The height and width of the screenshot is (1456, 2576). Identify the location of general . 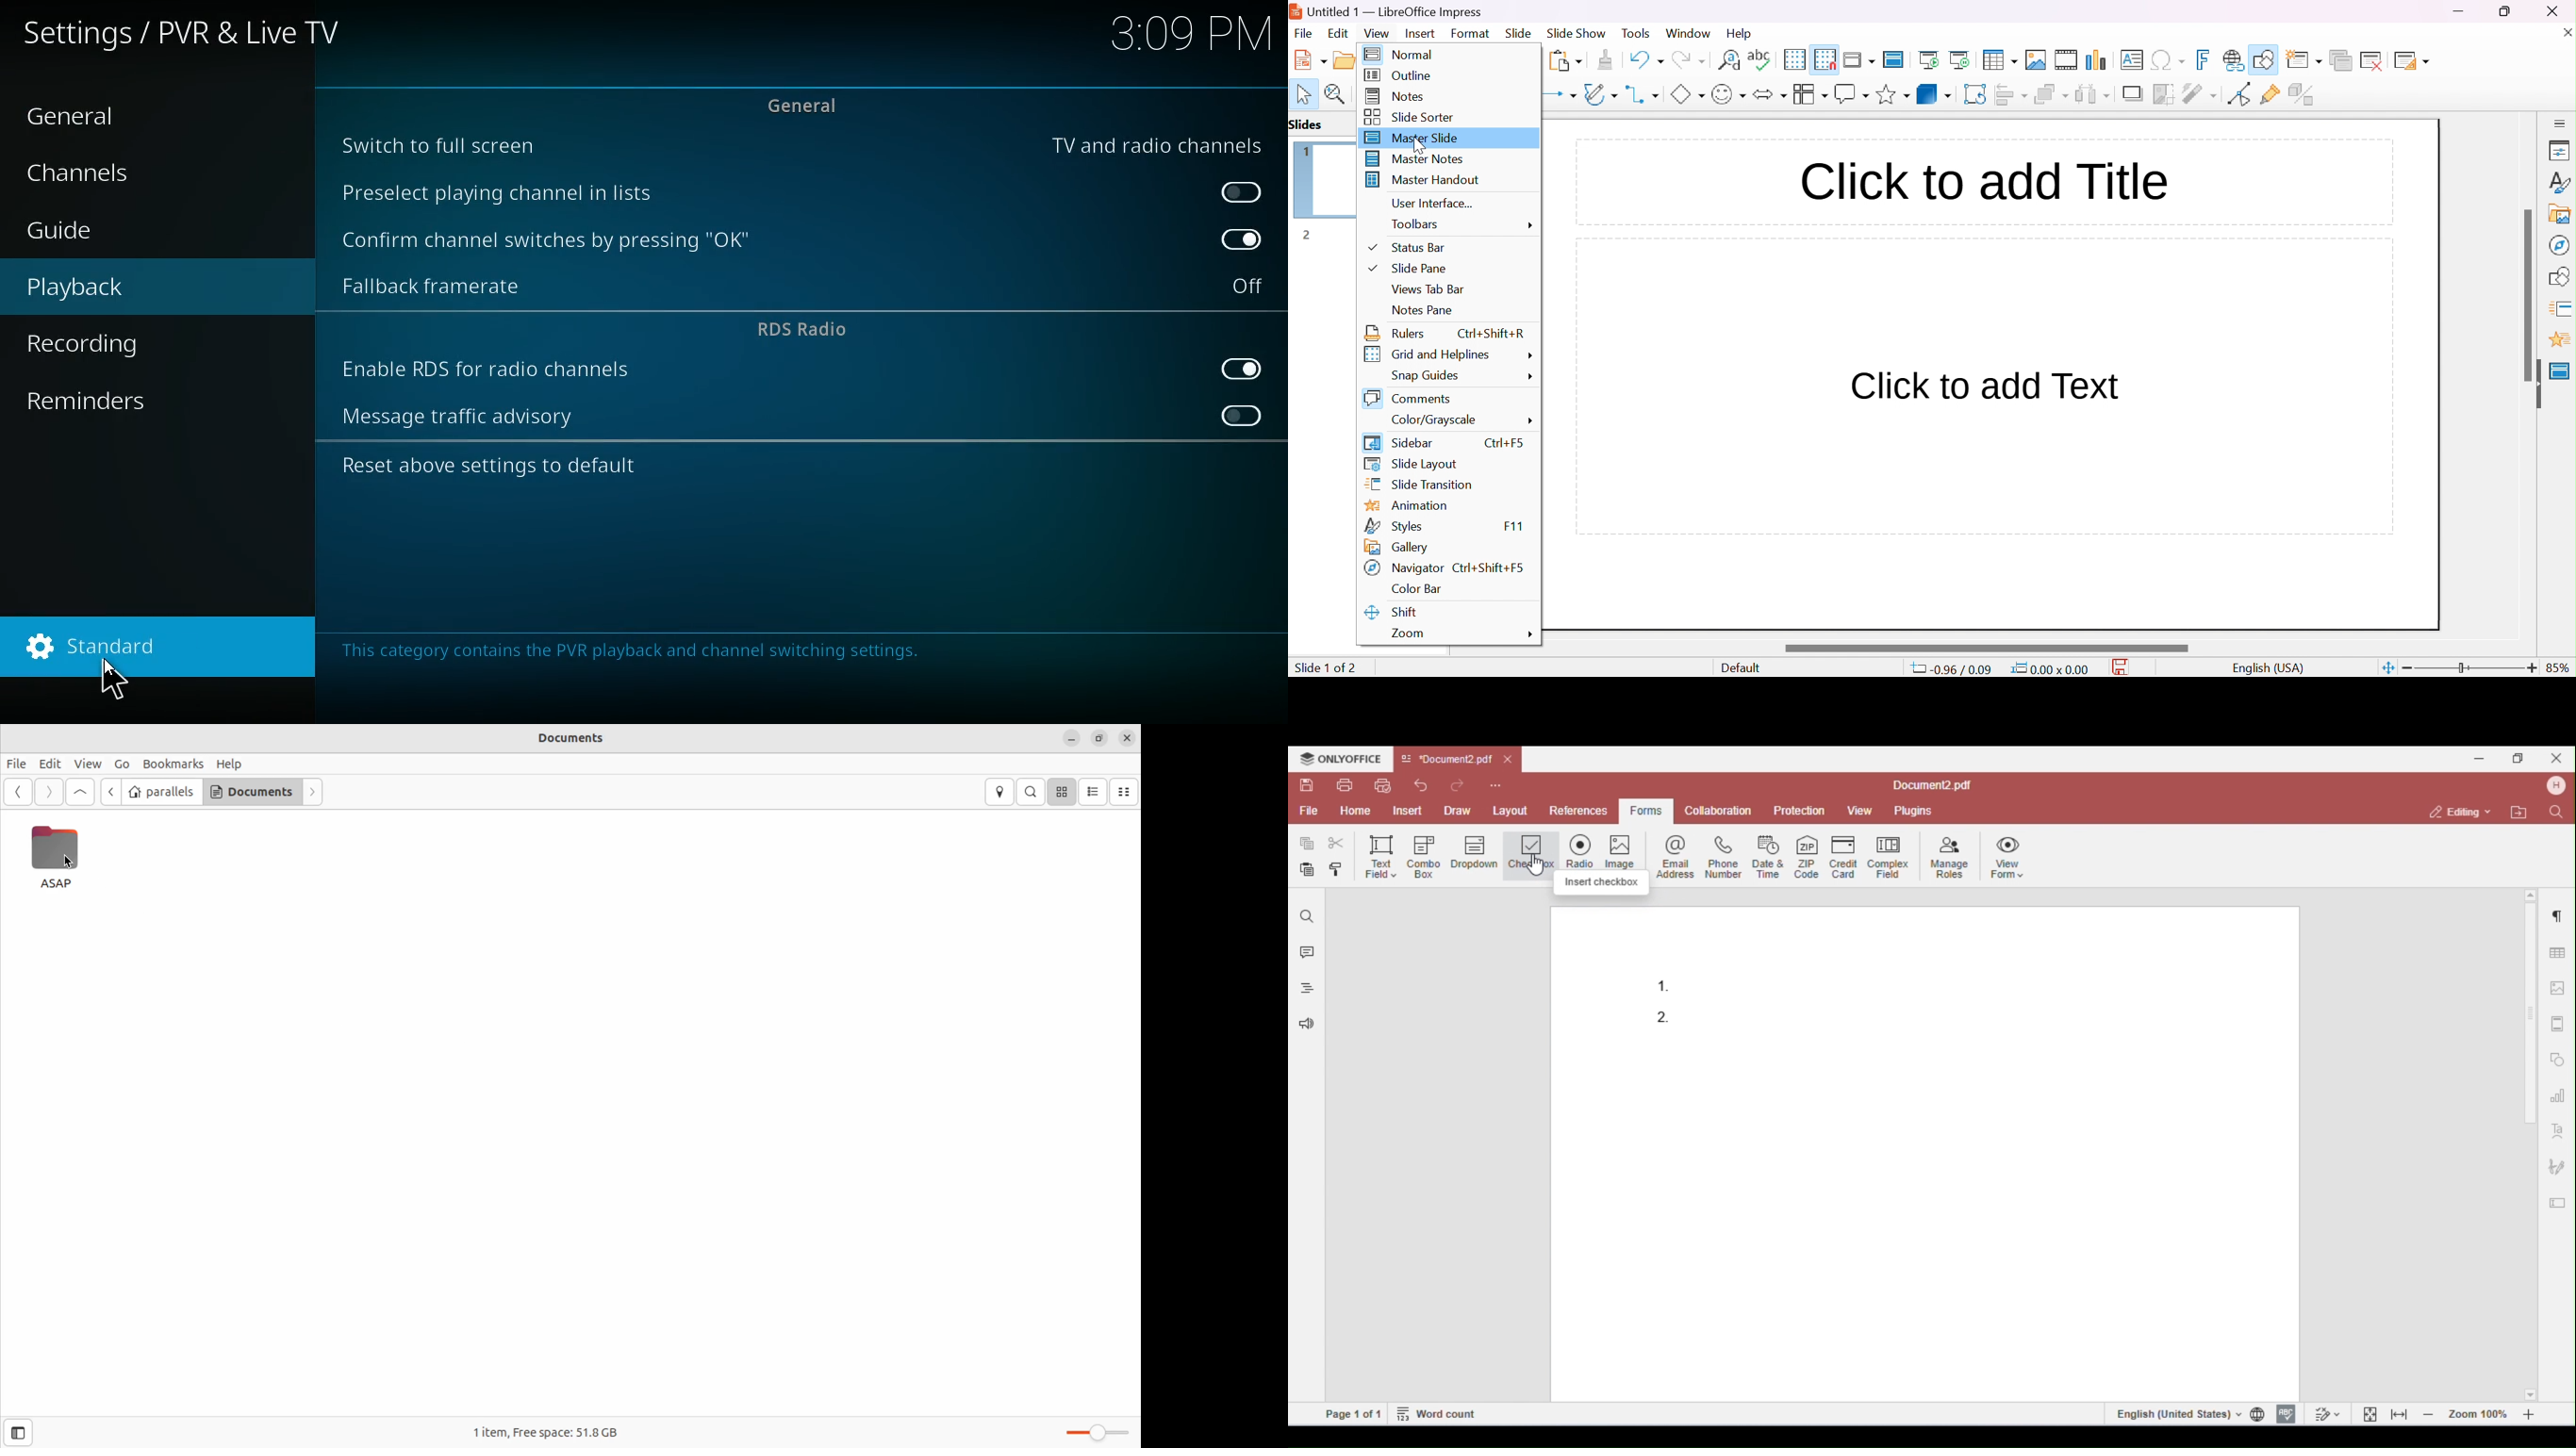
(89, 118).